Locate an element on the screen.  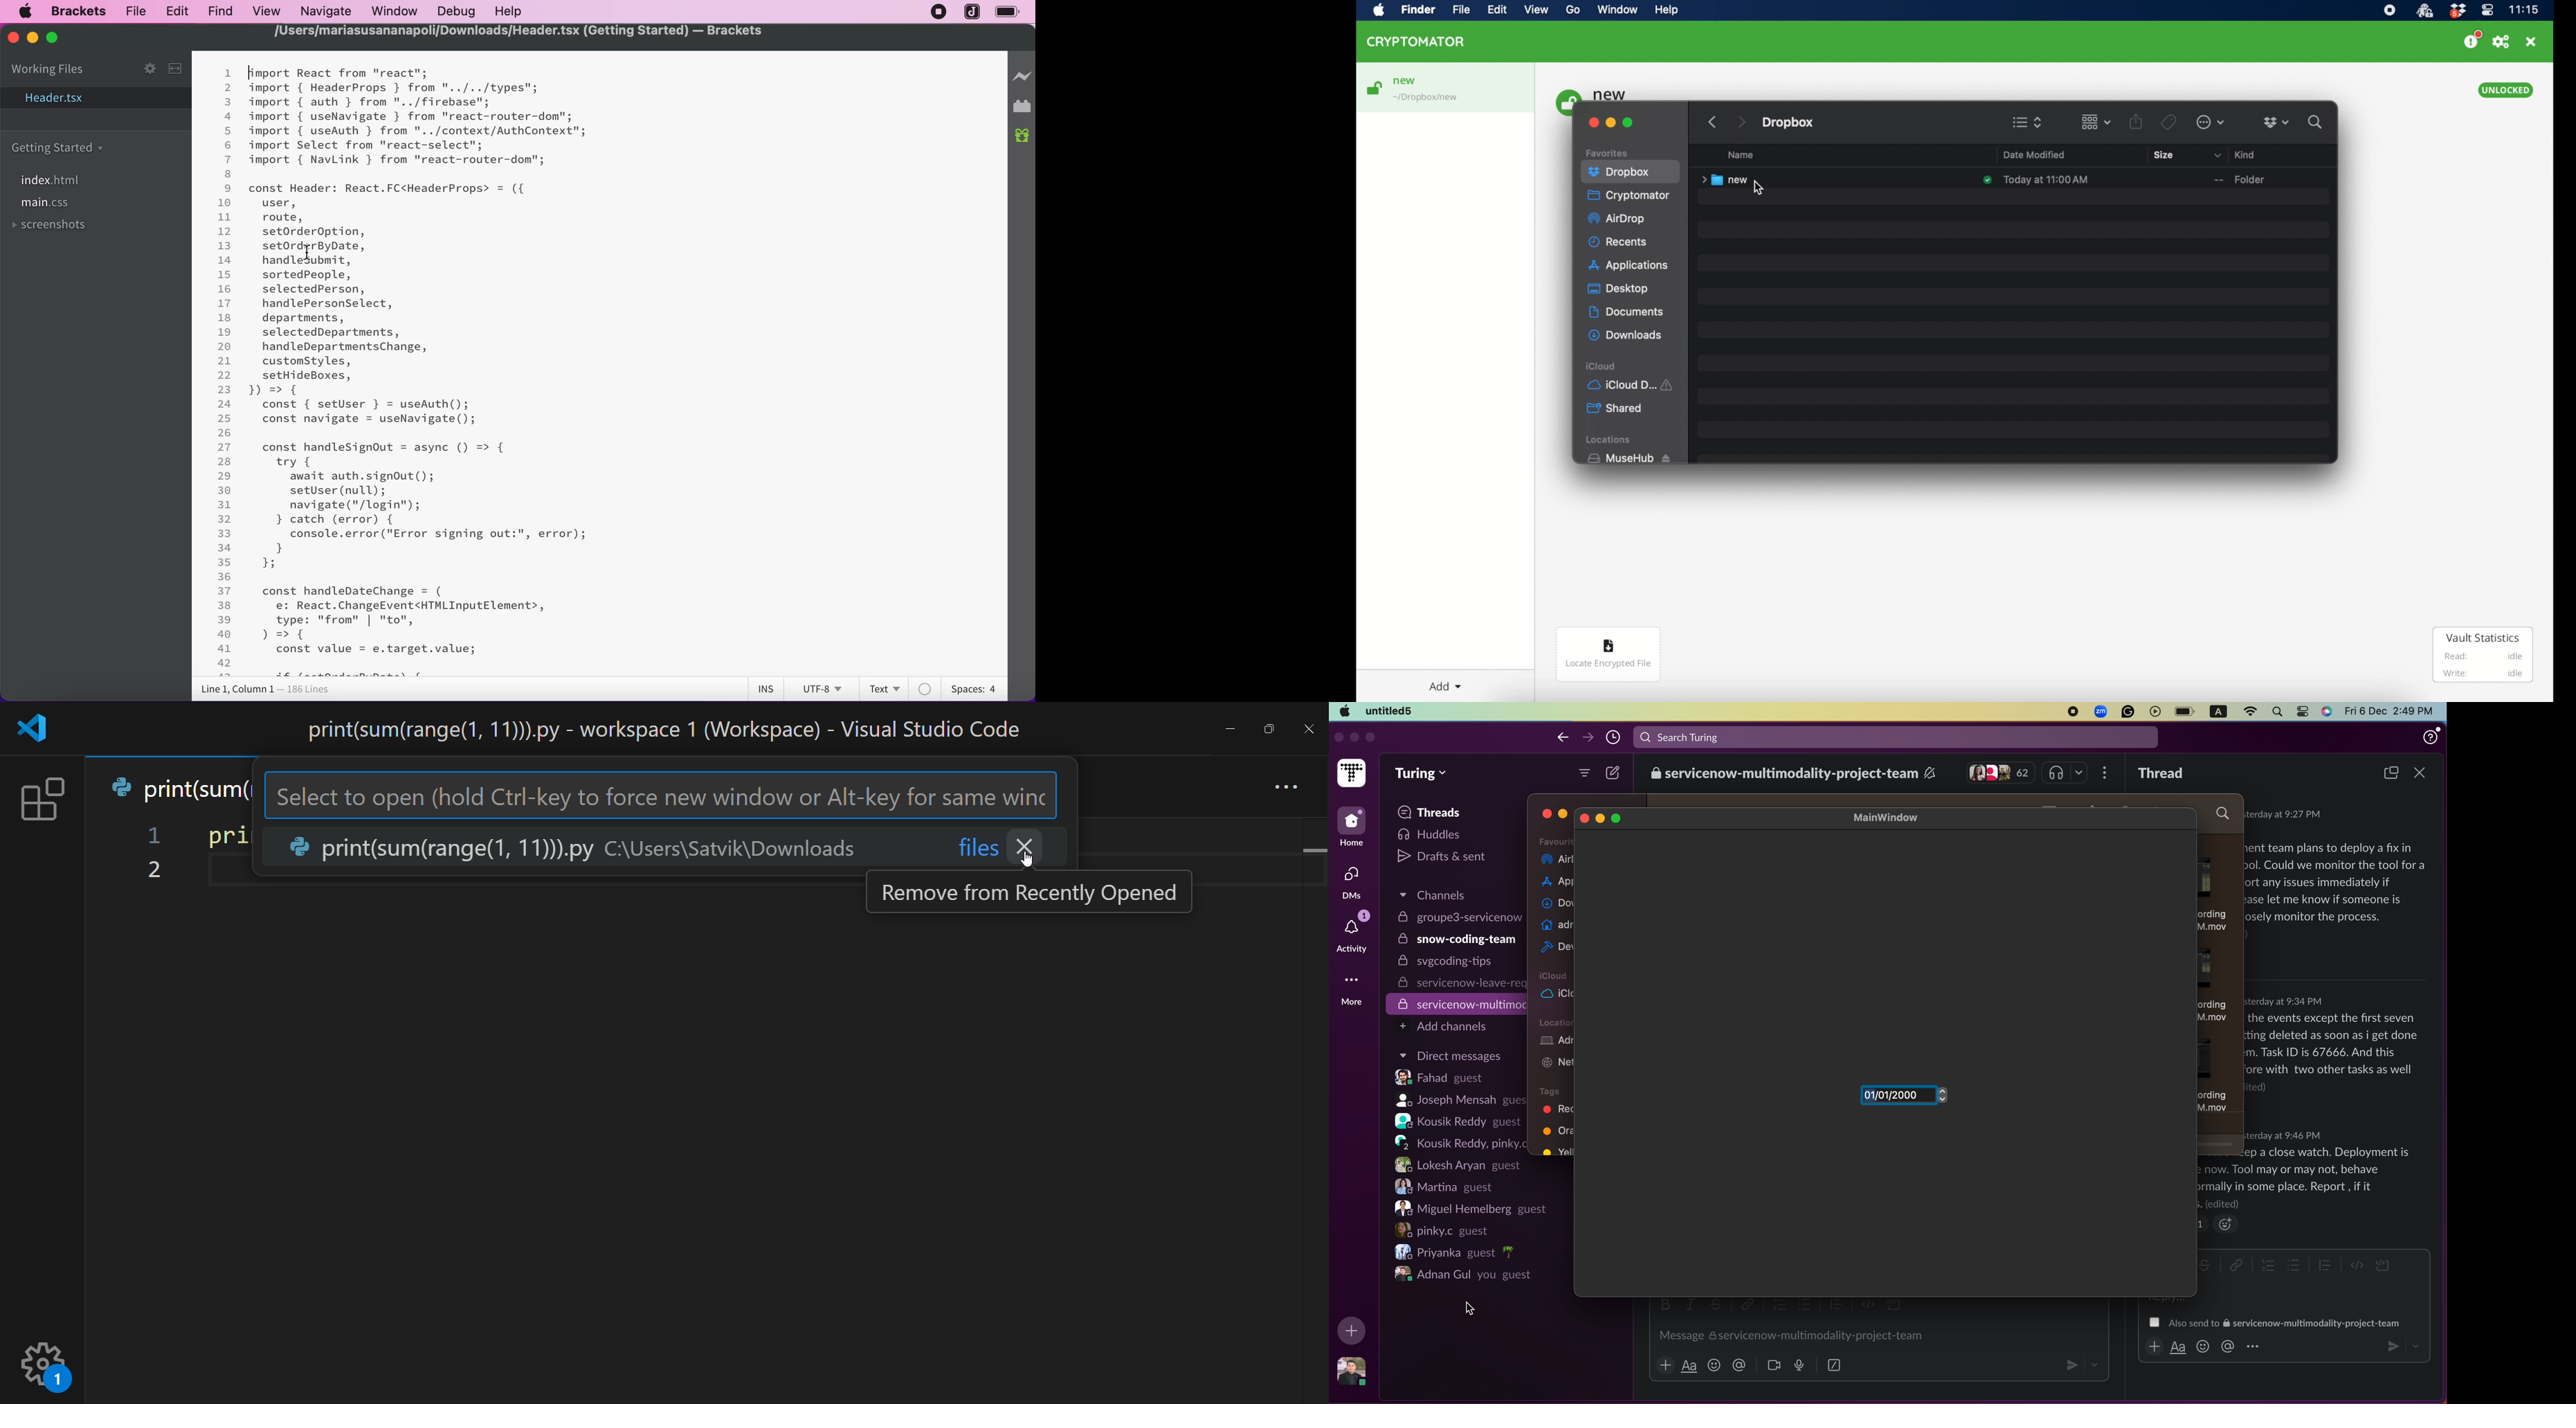
4 is located at coordinates (229, 117).